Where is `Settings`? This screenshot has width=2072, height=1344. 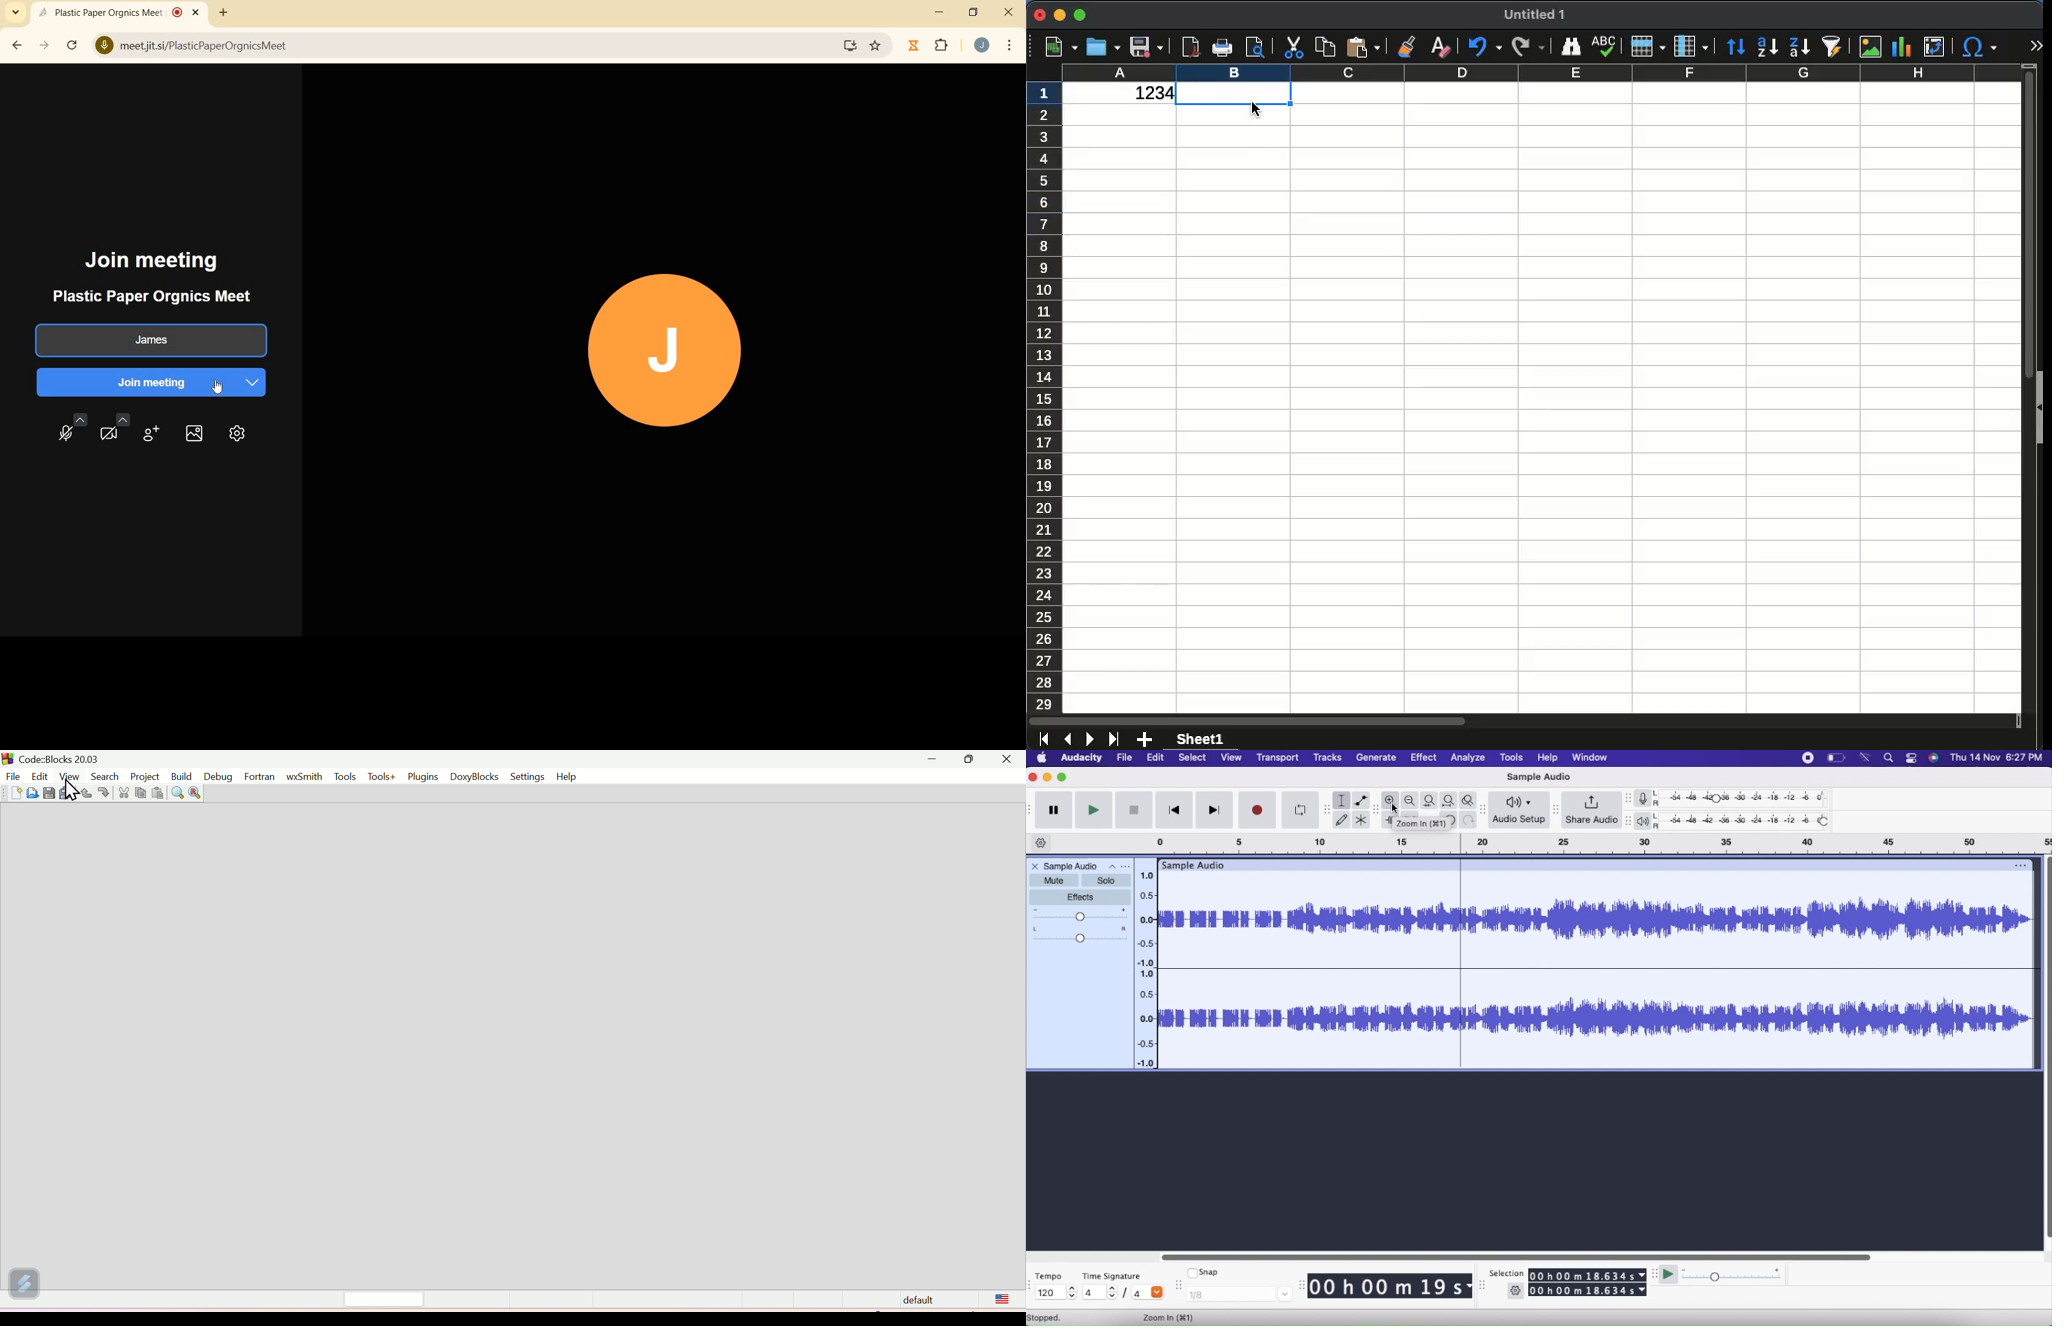
Settings is located at coordinates (1516, 1291).